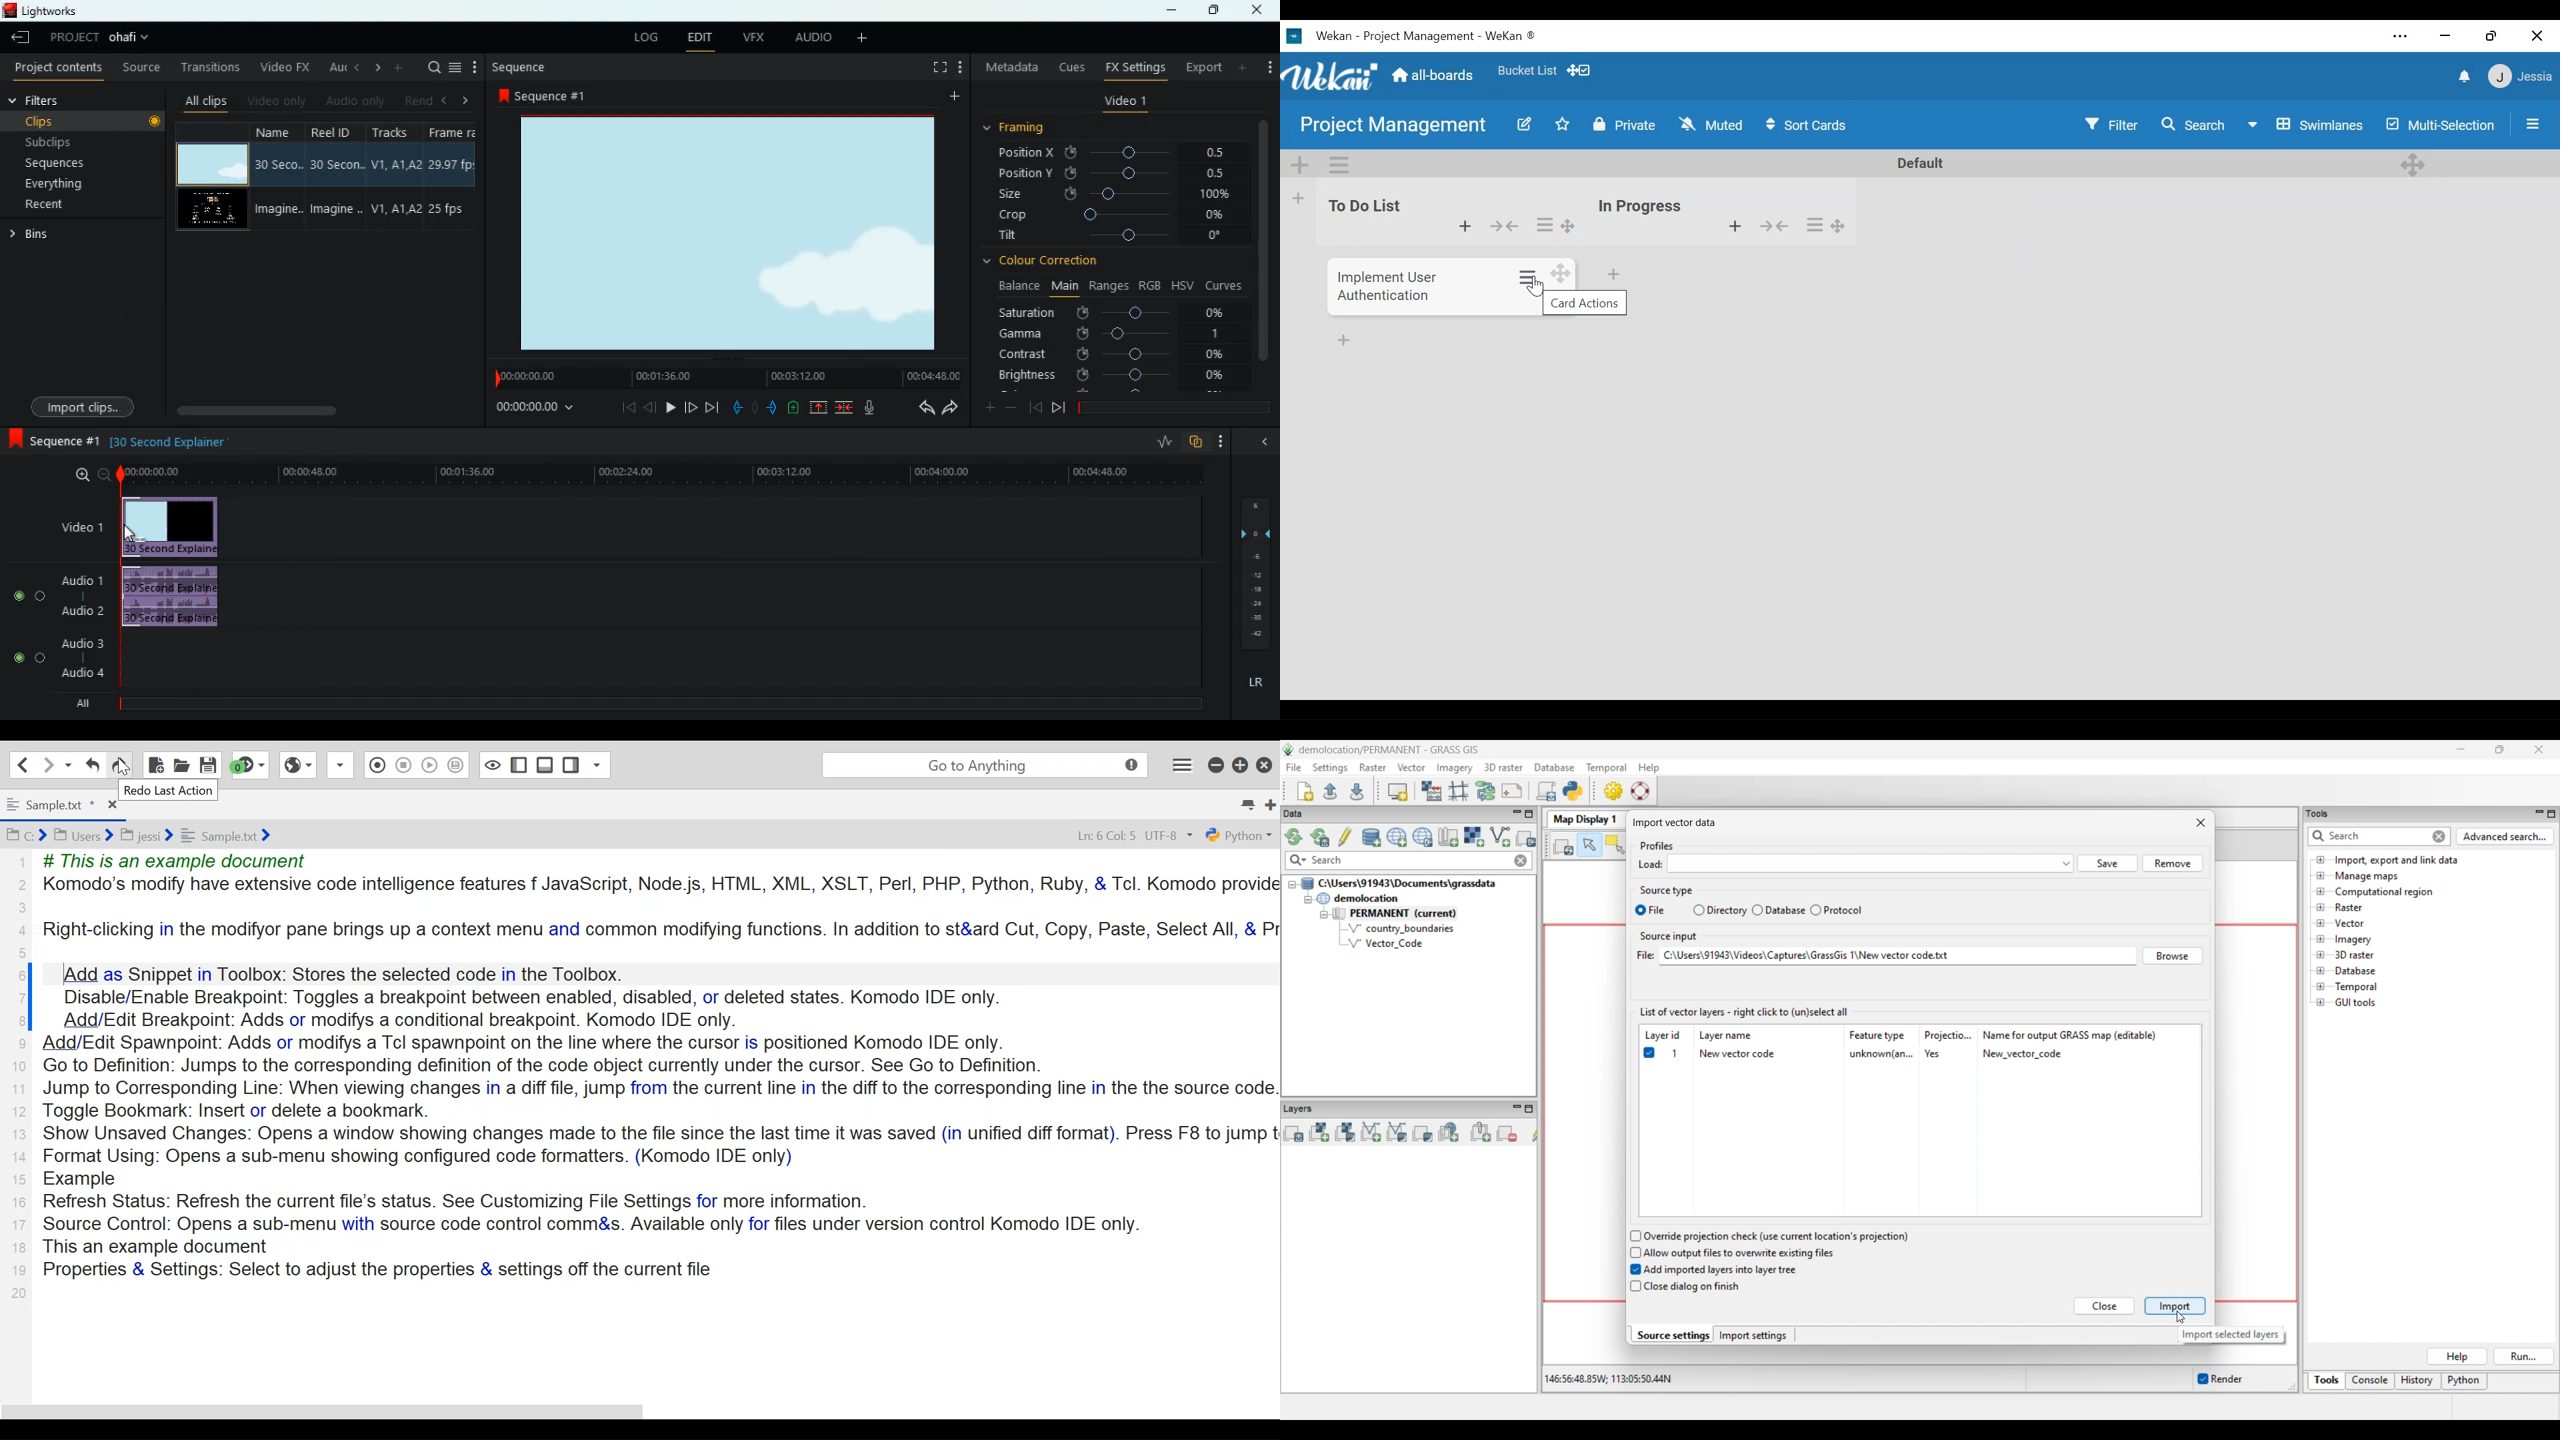 This screenshot has width=2576, height=1456. Describe the element at coordinates (960, 67) in the screenshot. I see `add` at that location.